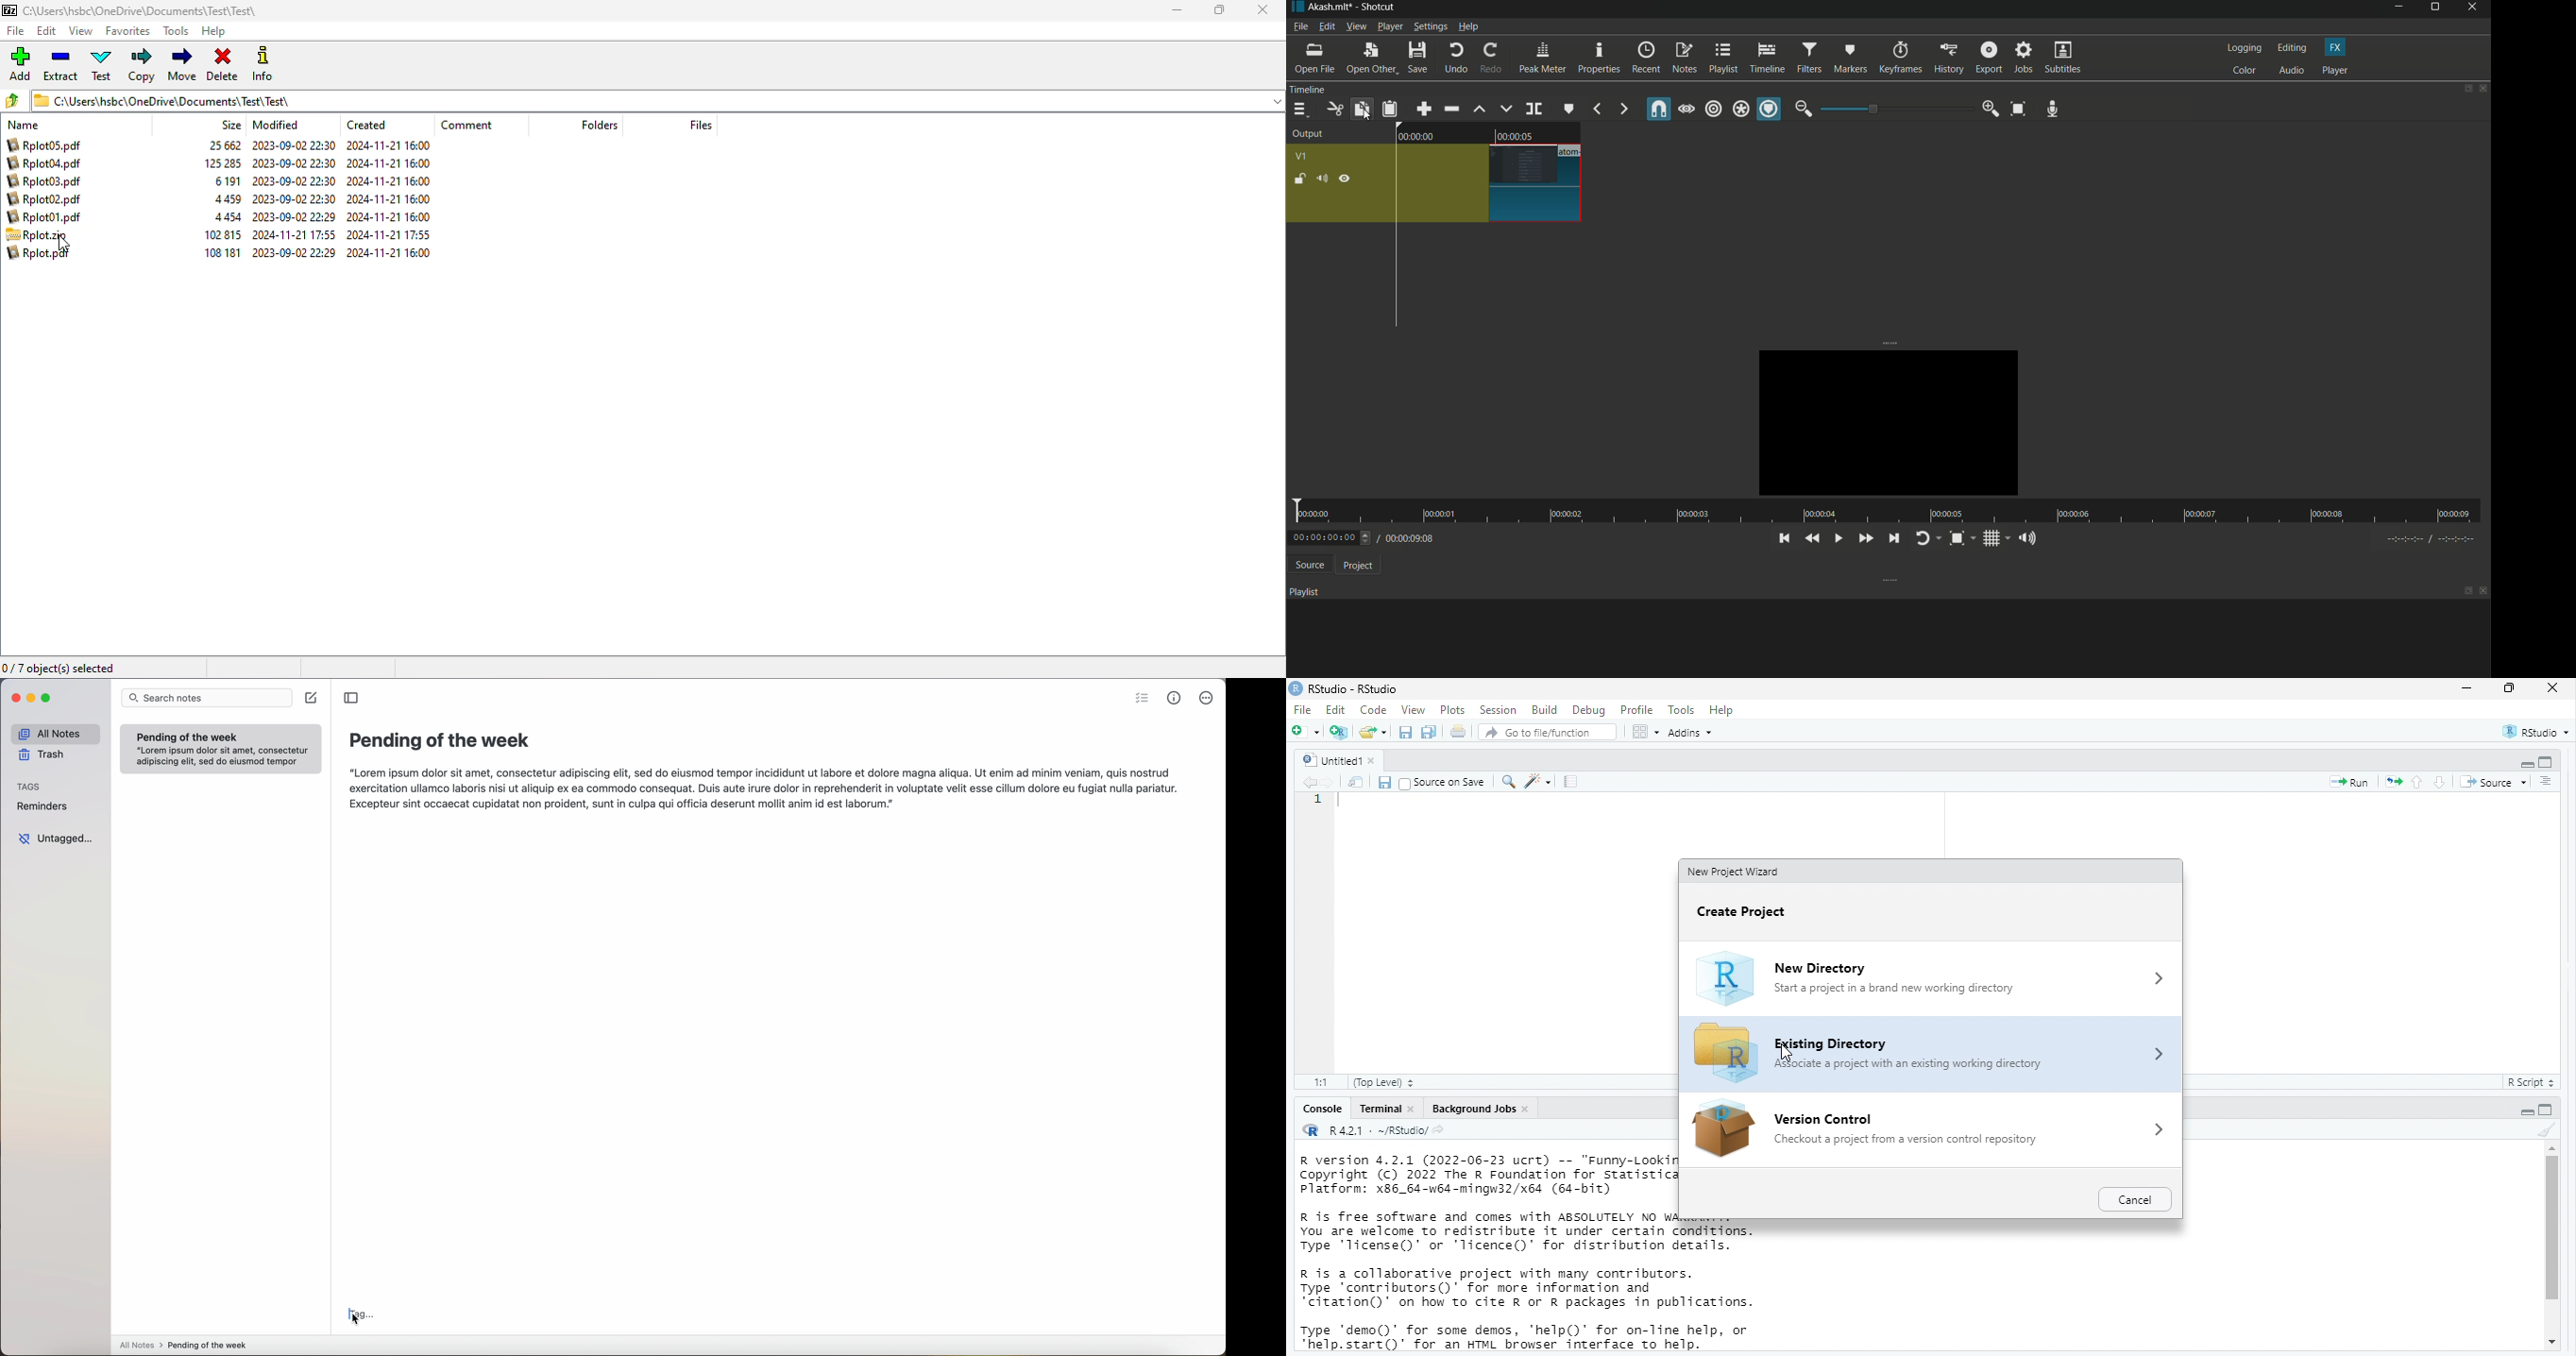 The image size is (2576, 1372). I want to click on quickly play forward, so click(1864, 539).